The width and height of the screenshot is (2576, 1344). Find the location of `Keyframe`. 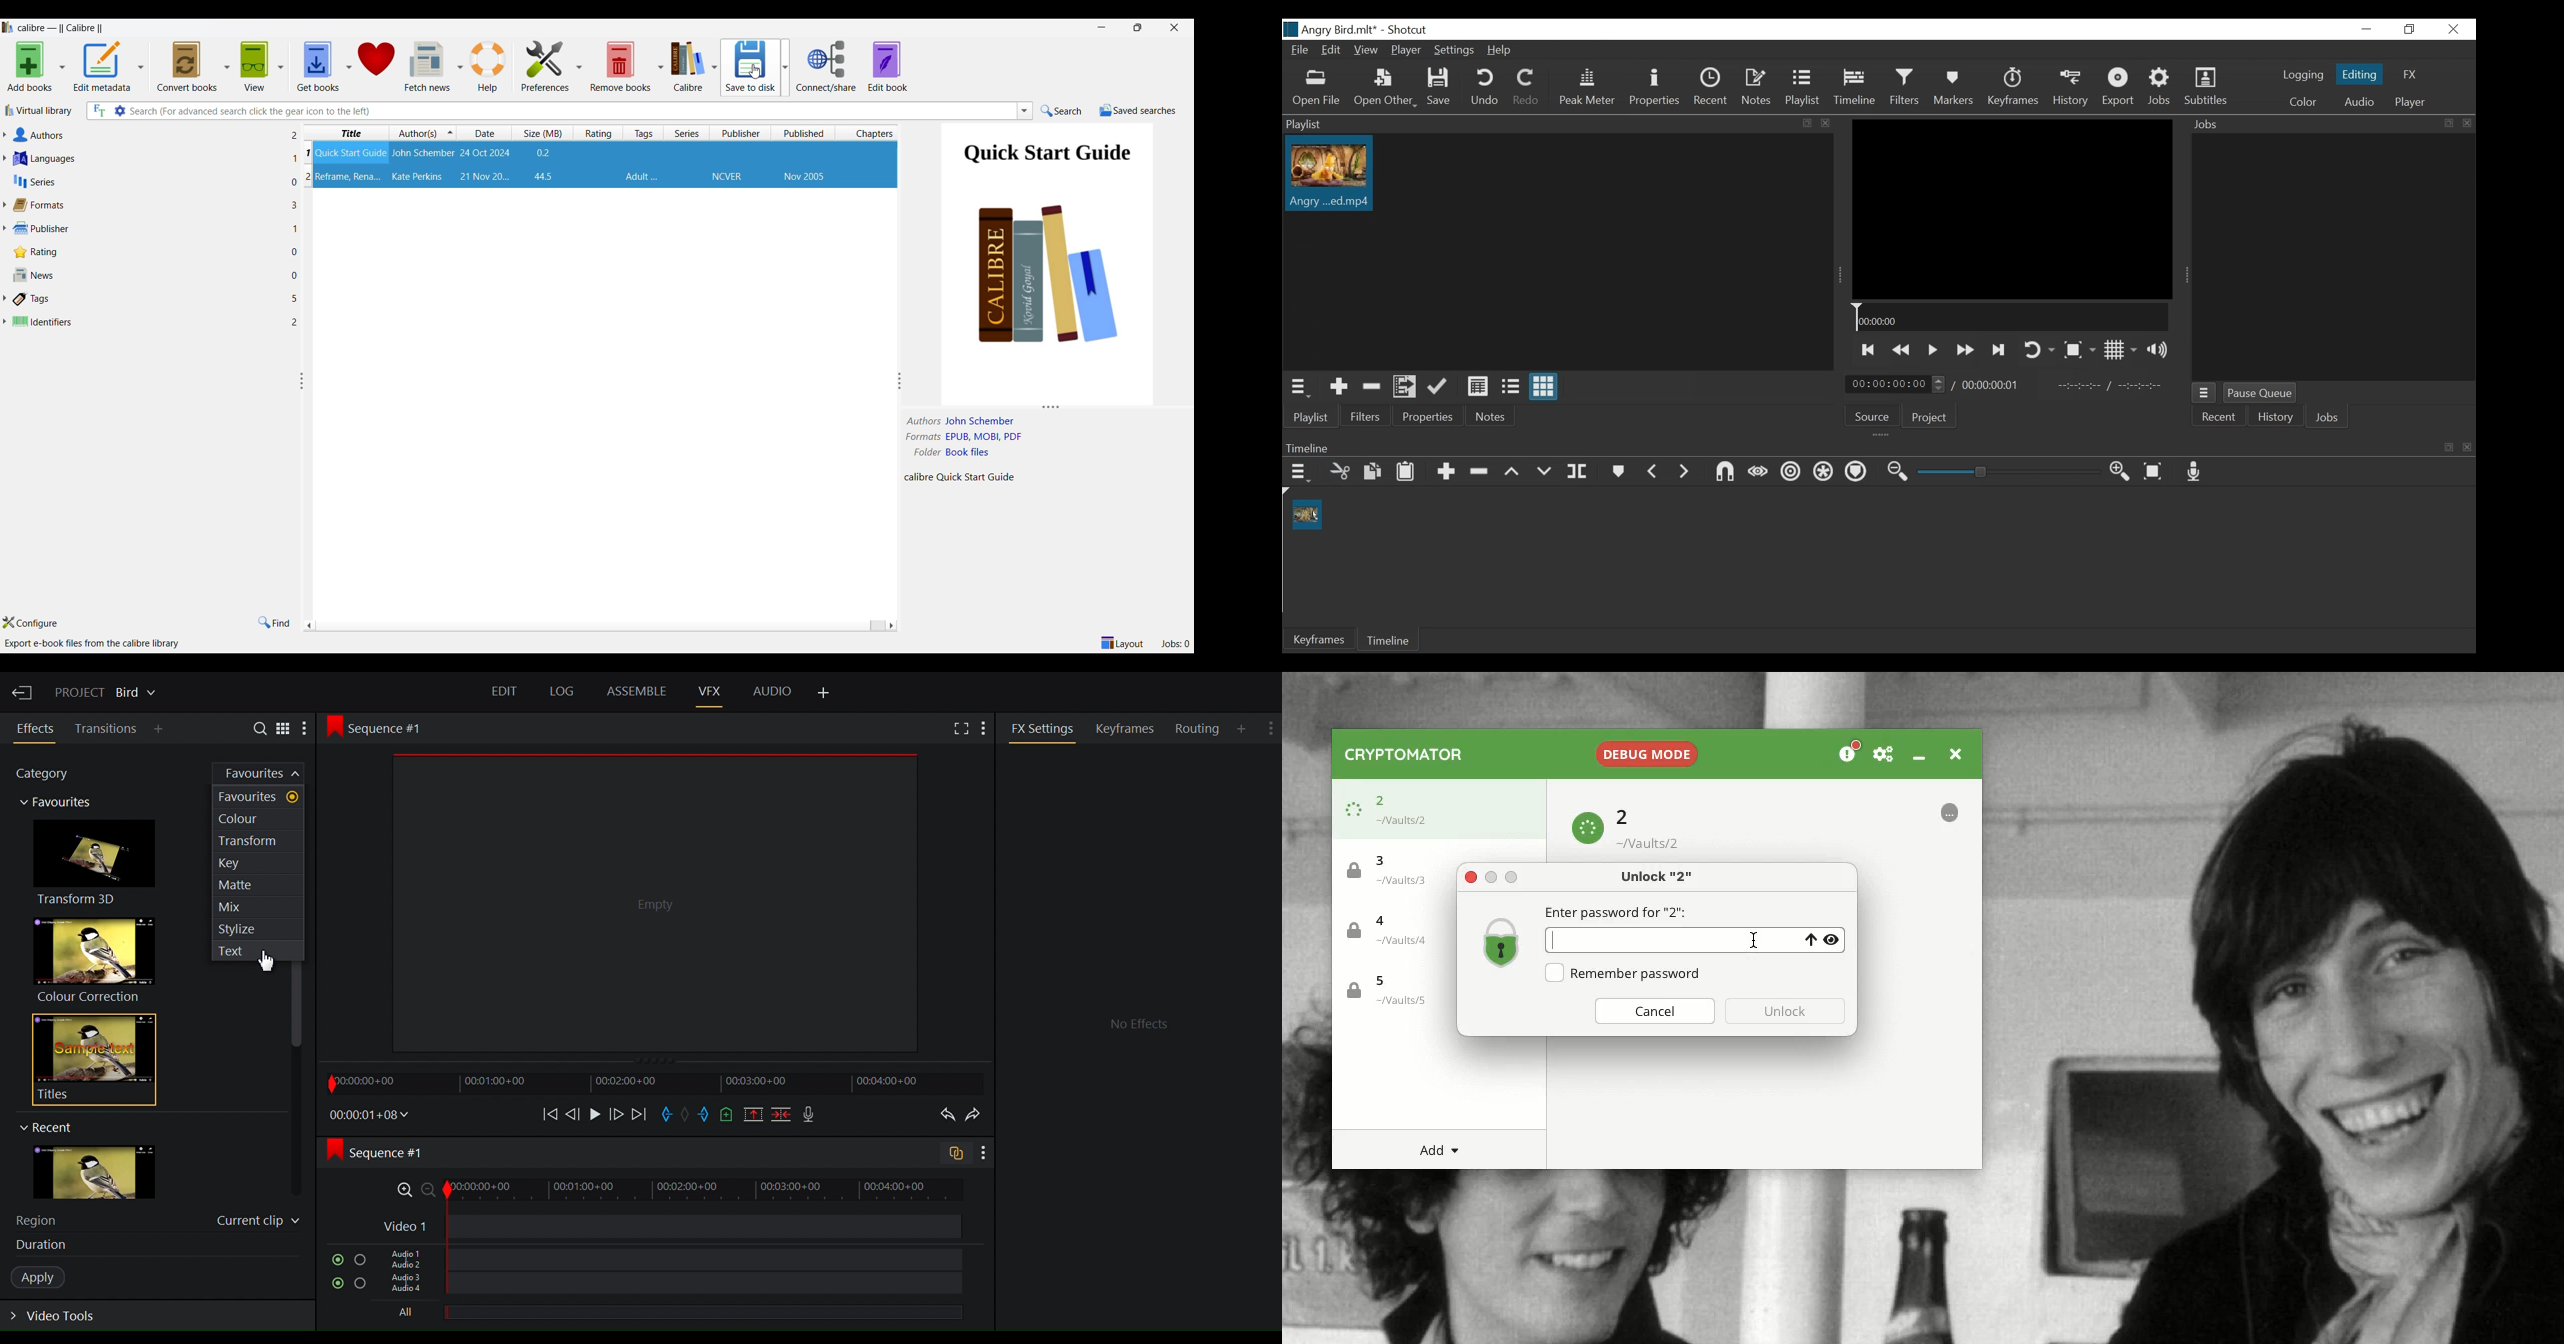

Keyframe is located at coordinates (1318, 640).